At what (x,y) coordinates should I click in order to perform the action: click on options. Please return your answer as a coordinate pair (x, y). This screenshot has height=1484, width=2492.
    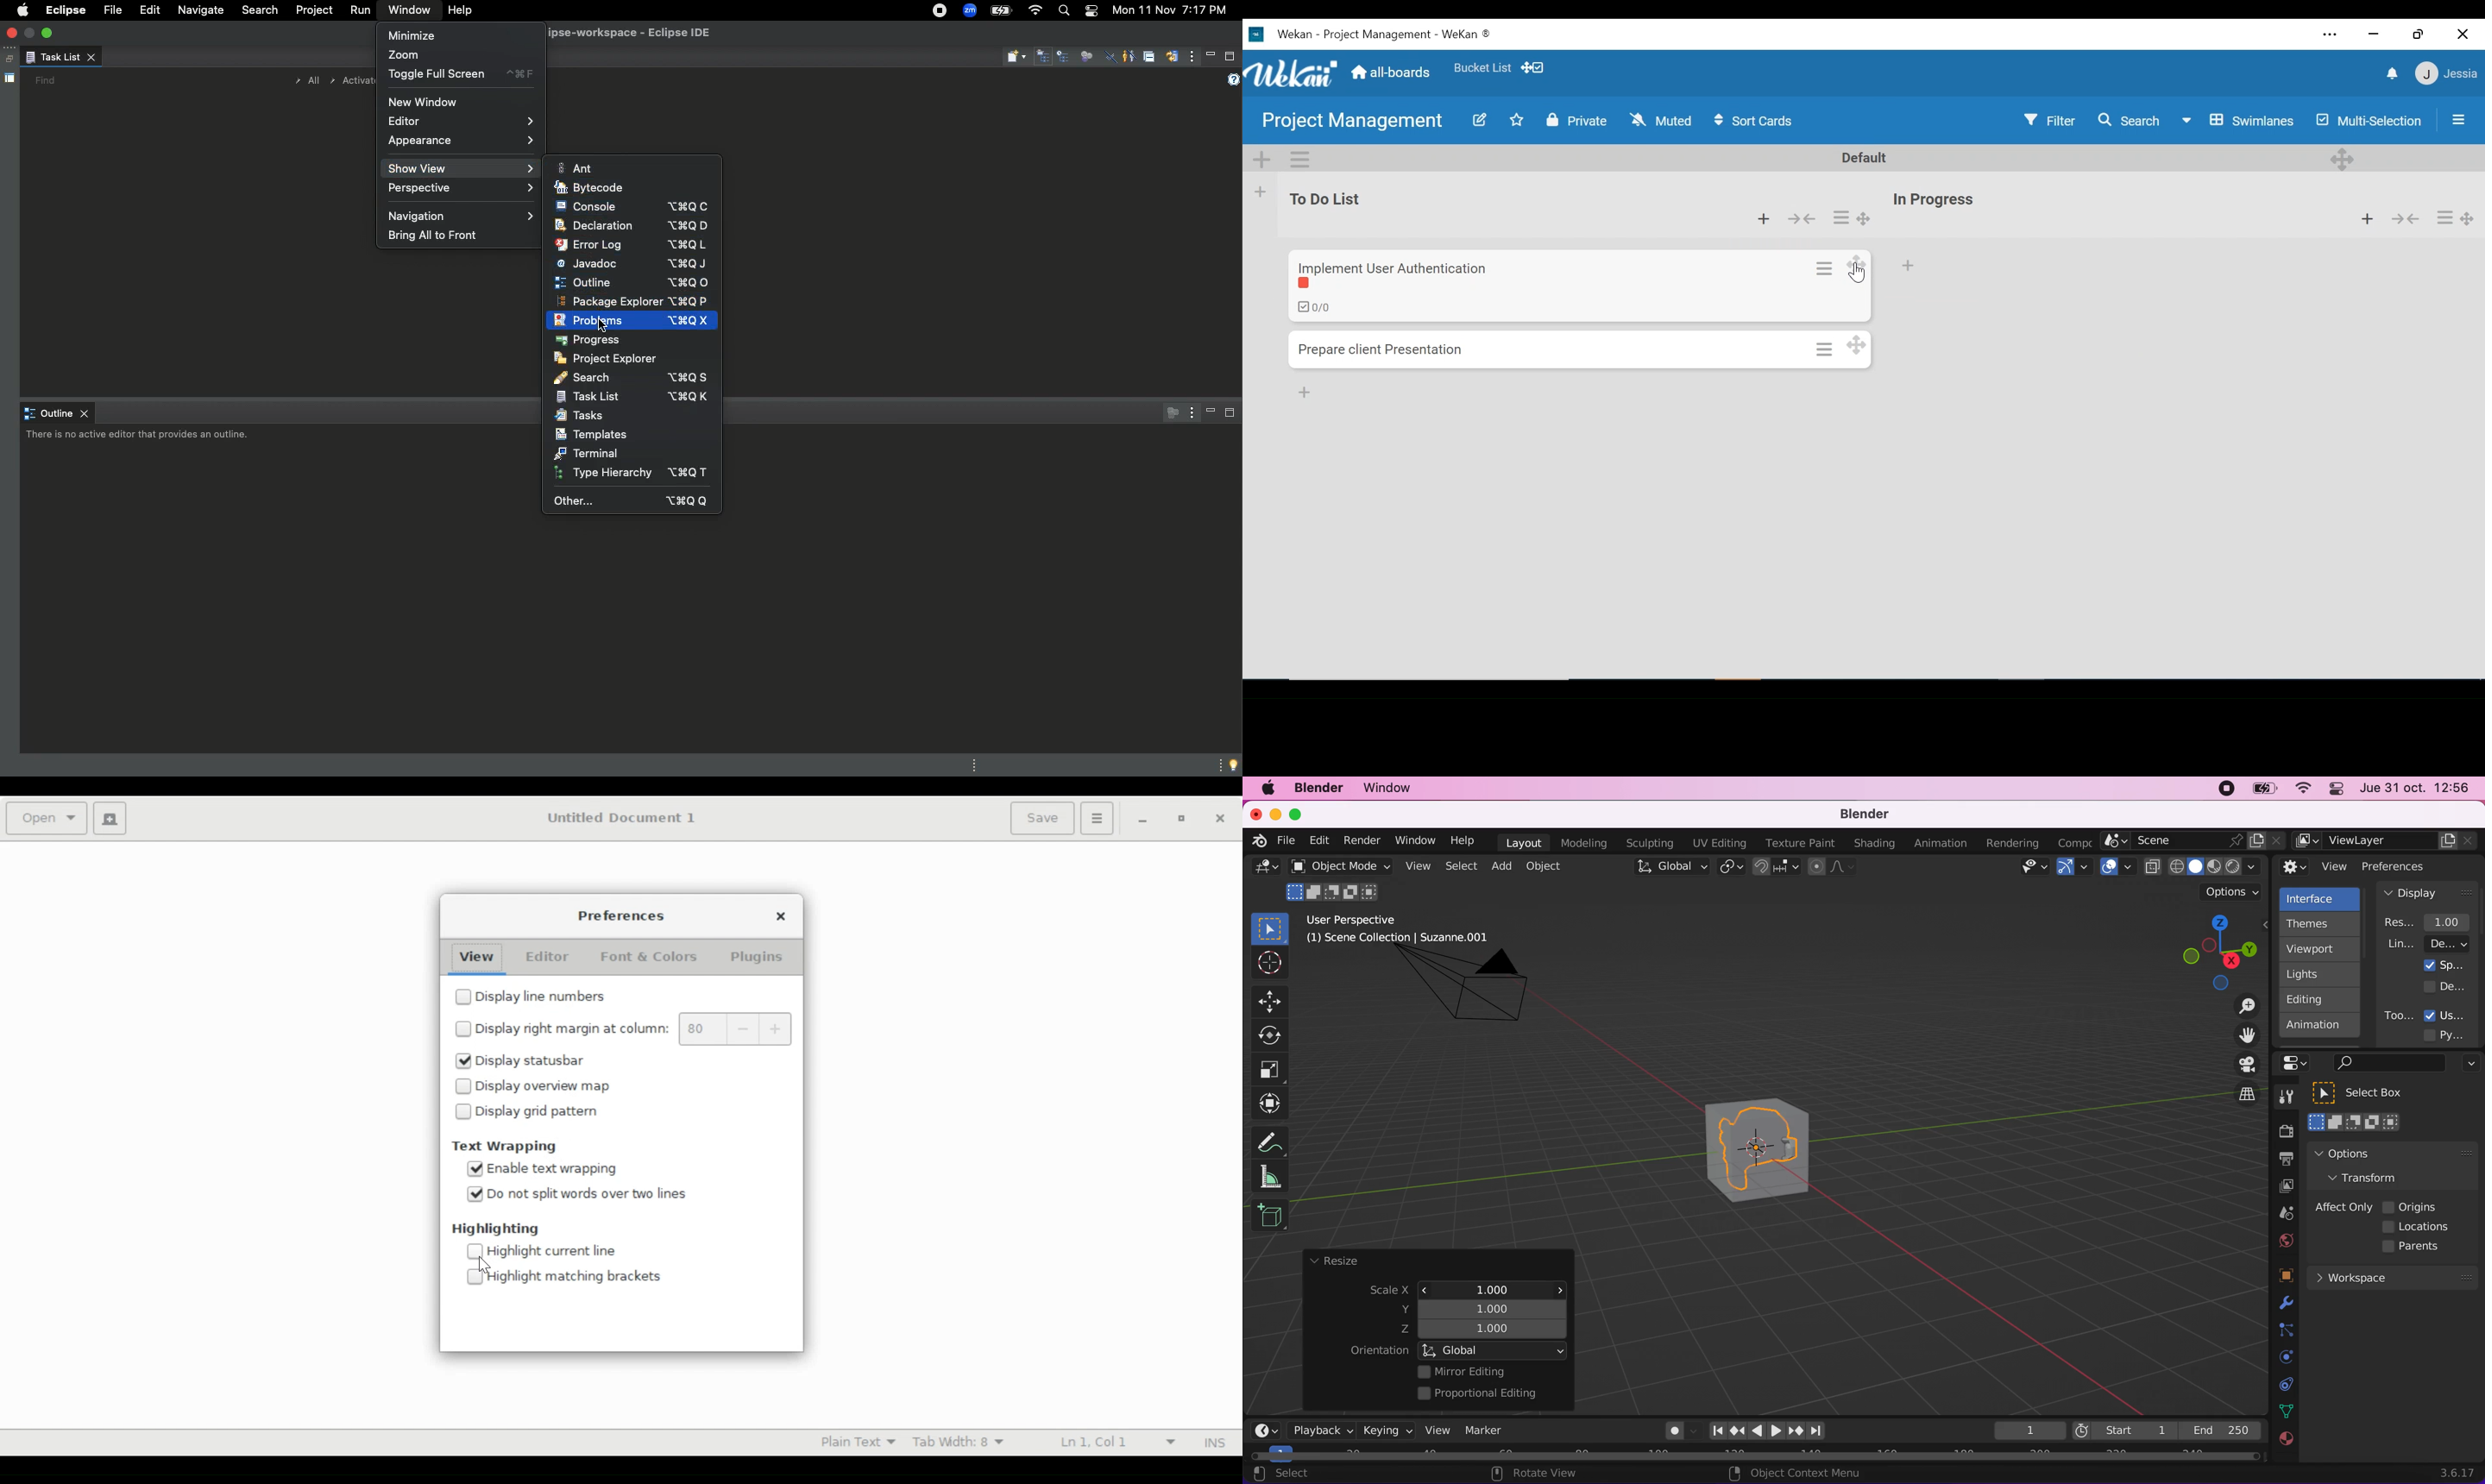
    Looking at the image, I should click on (2468, 1065).